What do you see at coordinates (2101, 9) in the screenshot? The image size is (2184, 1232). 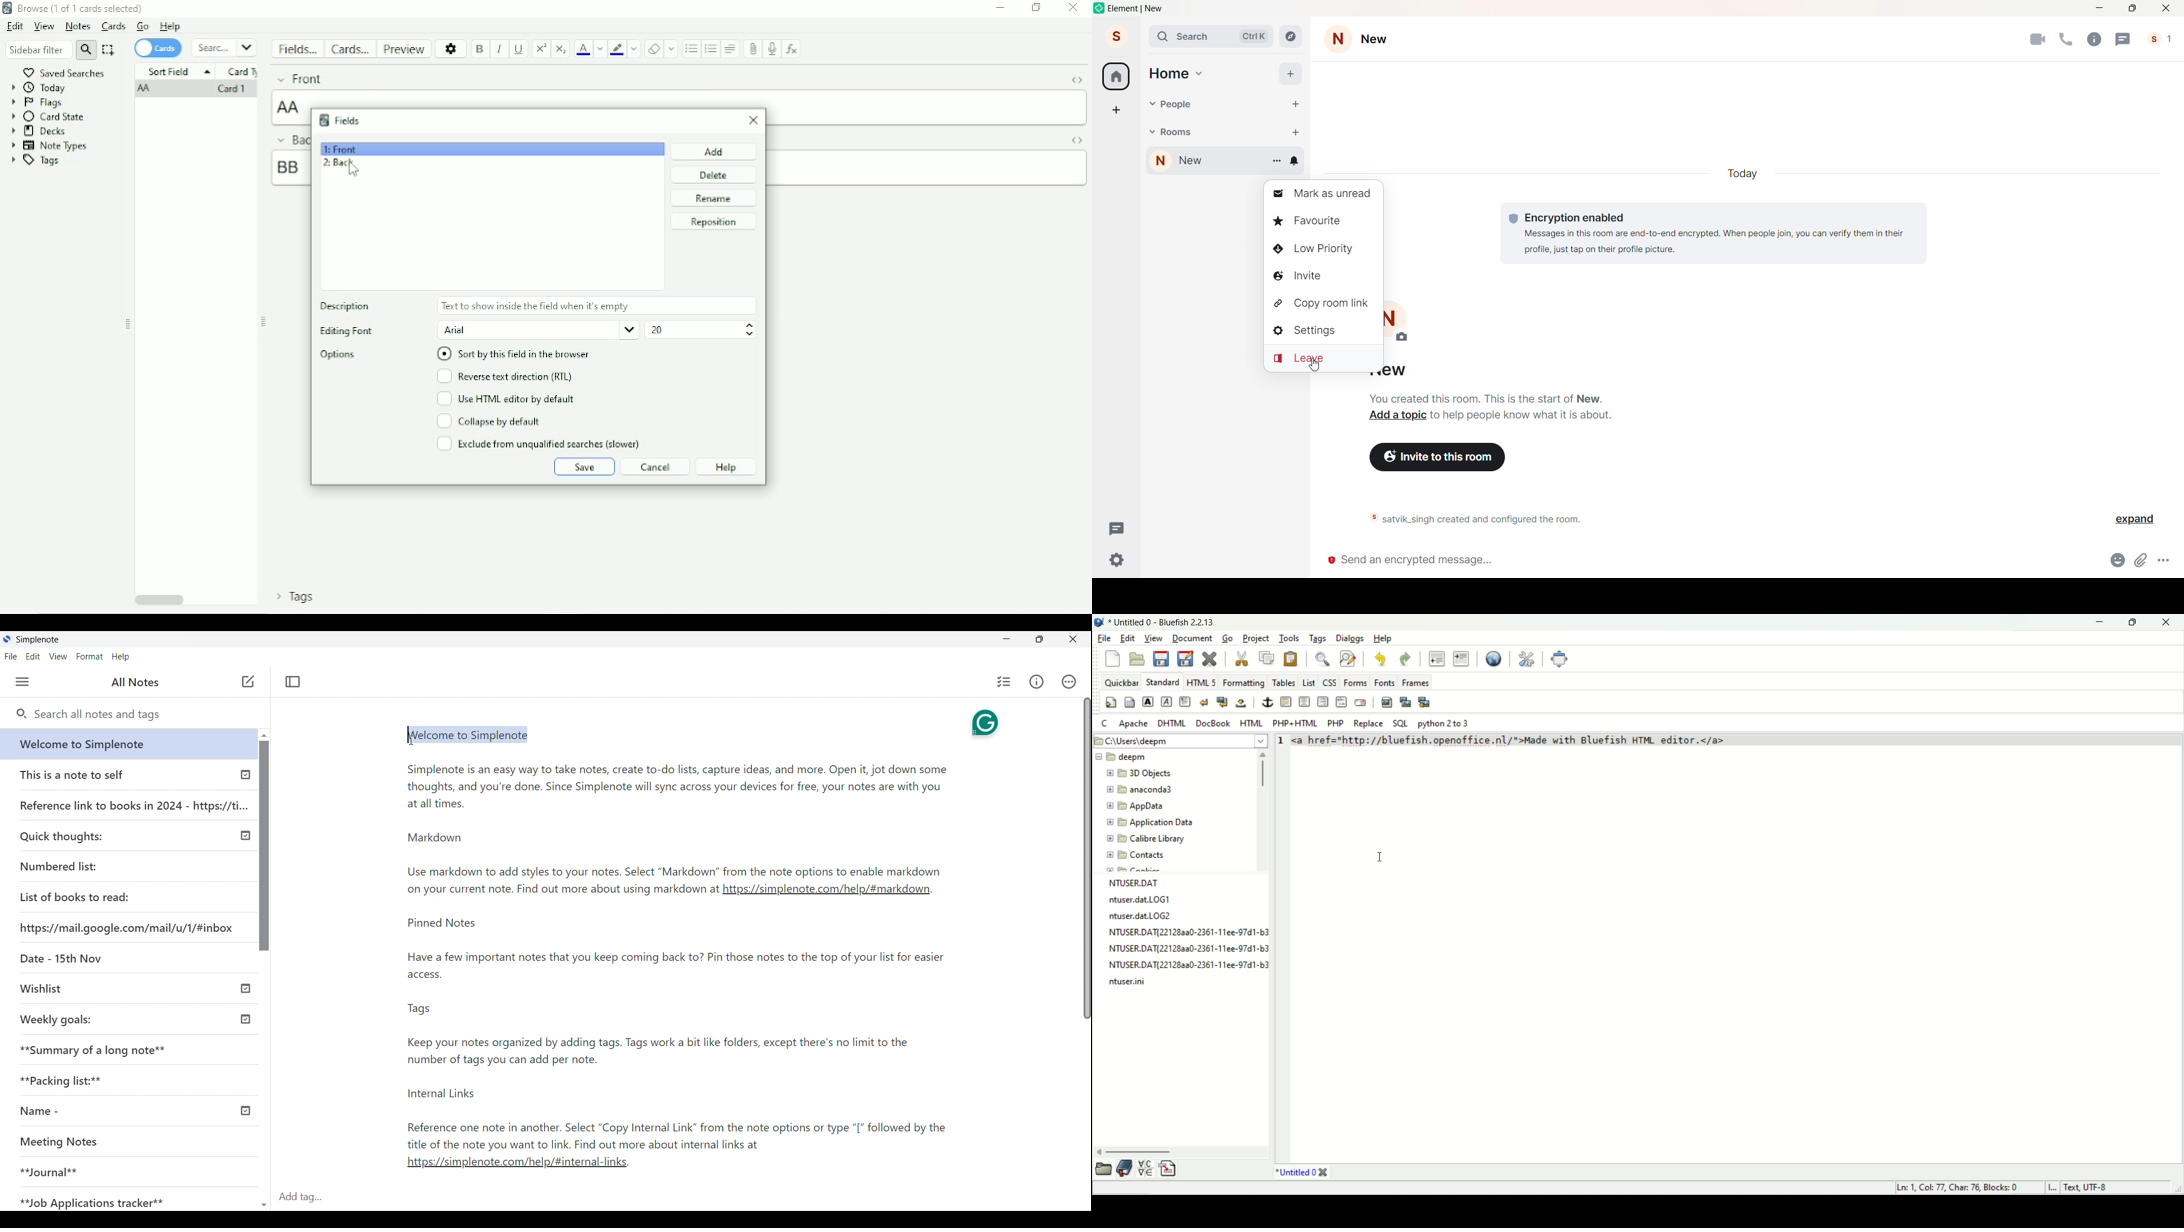 I see `Minimize` at bounding box center [2101, 9].